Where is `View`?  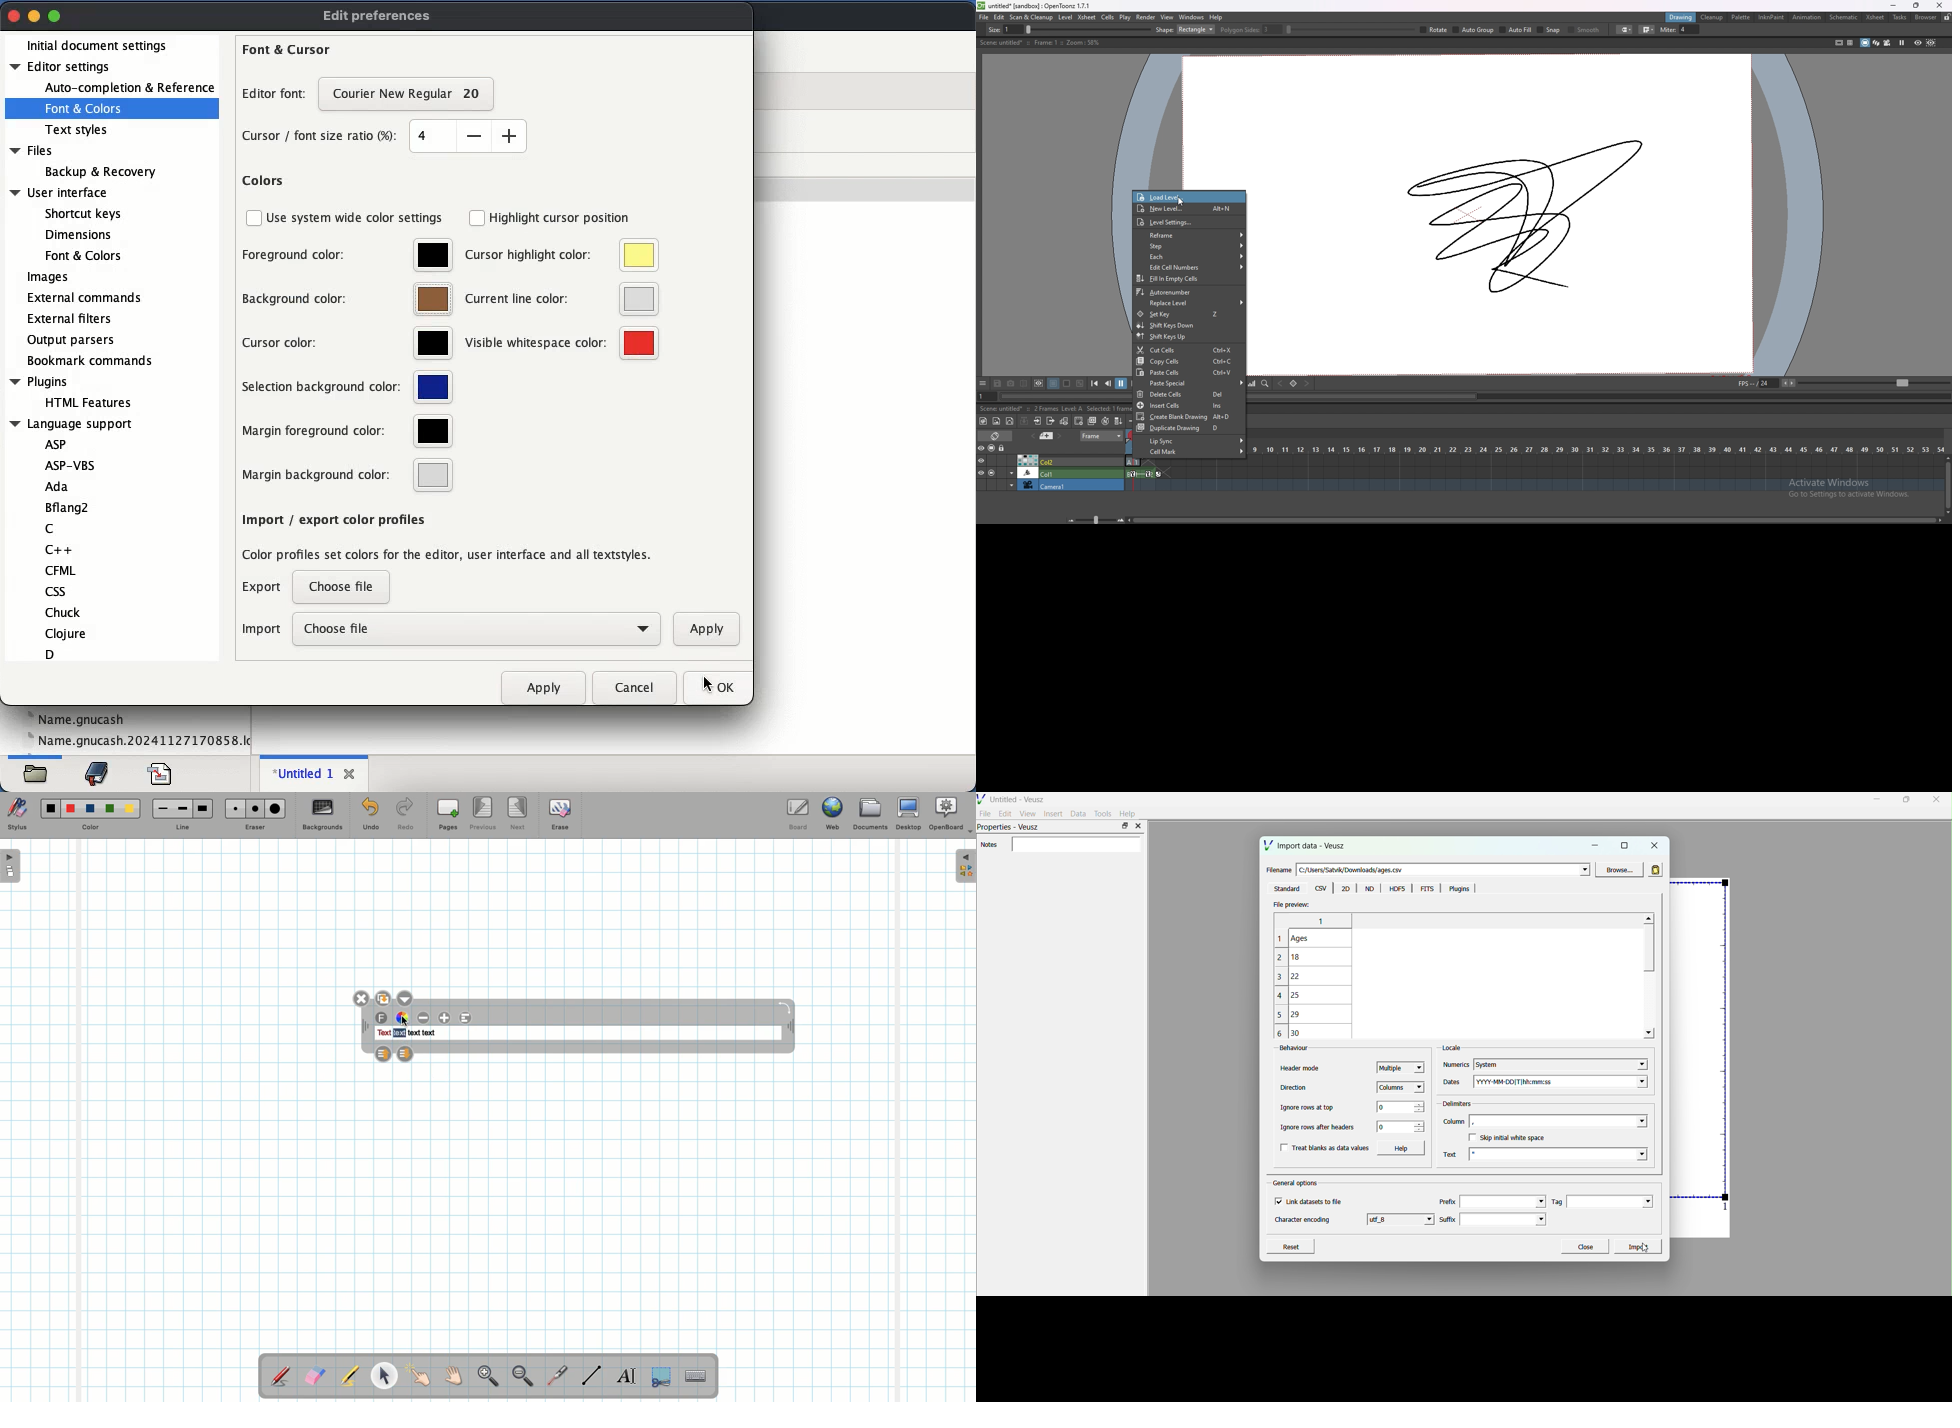
View is located at coordinates (1027, 813).